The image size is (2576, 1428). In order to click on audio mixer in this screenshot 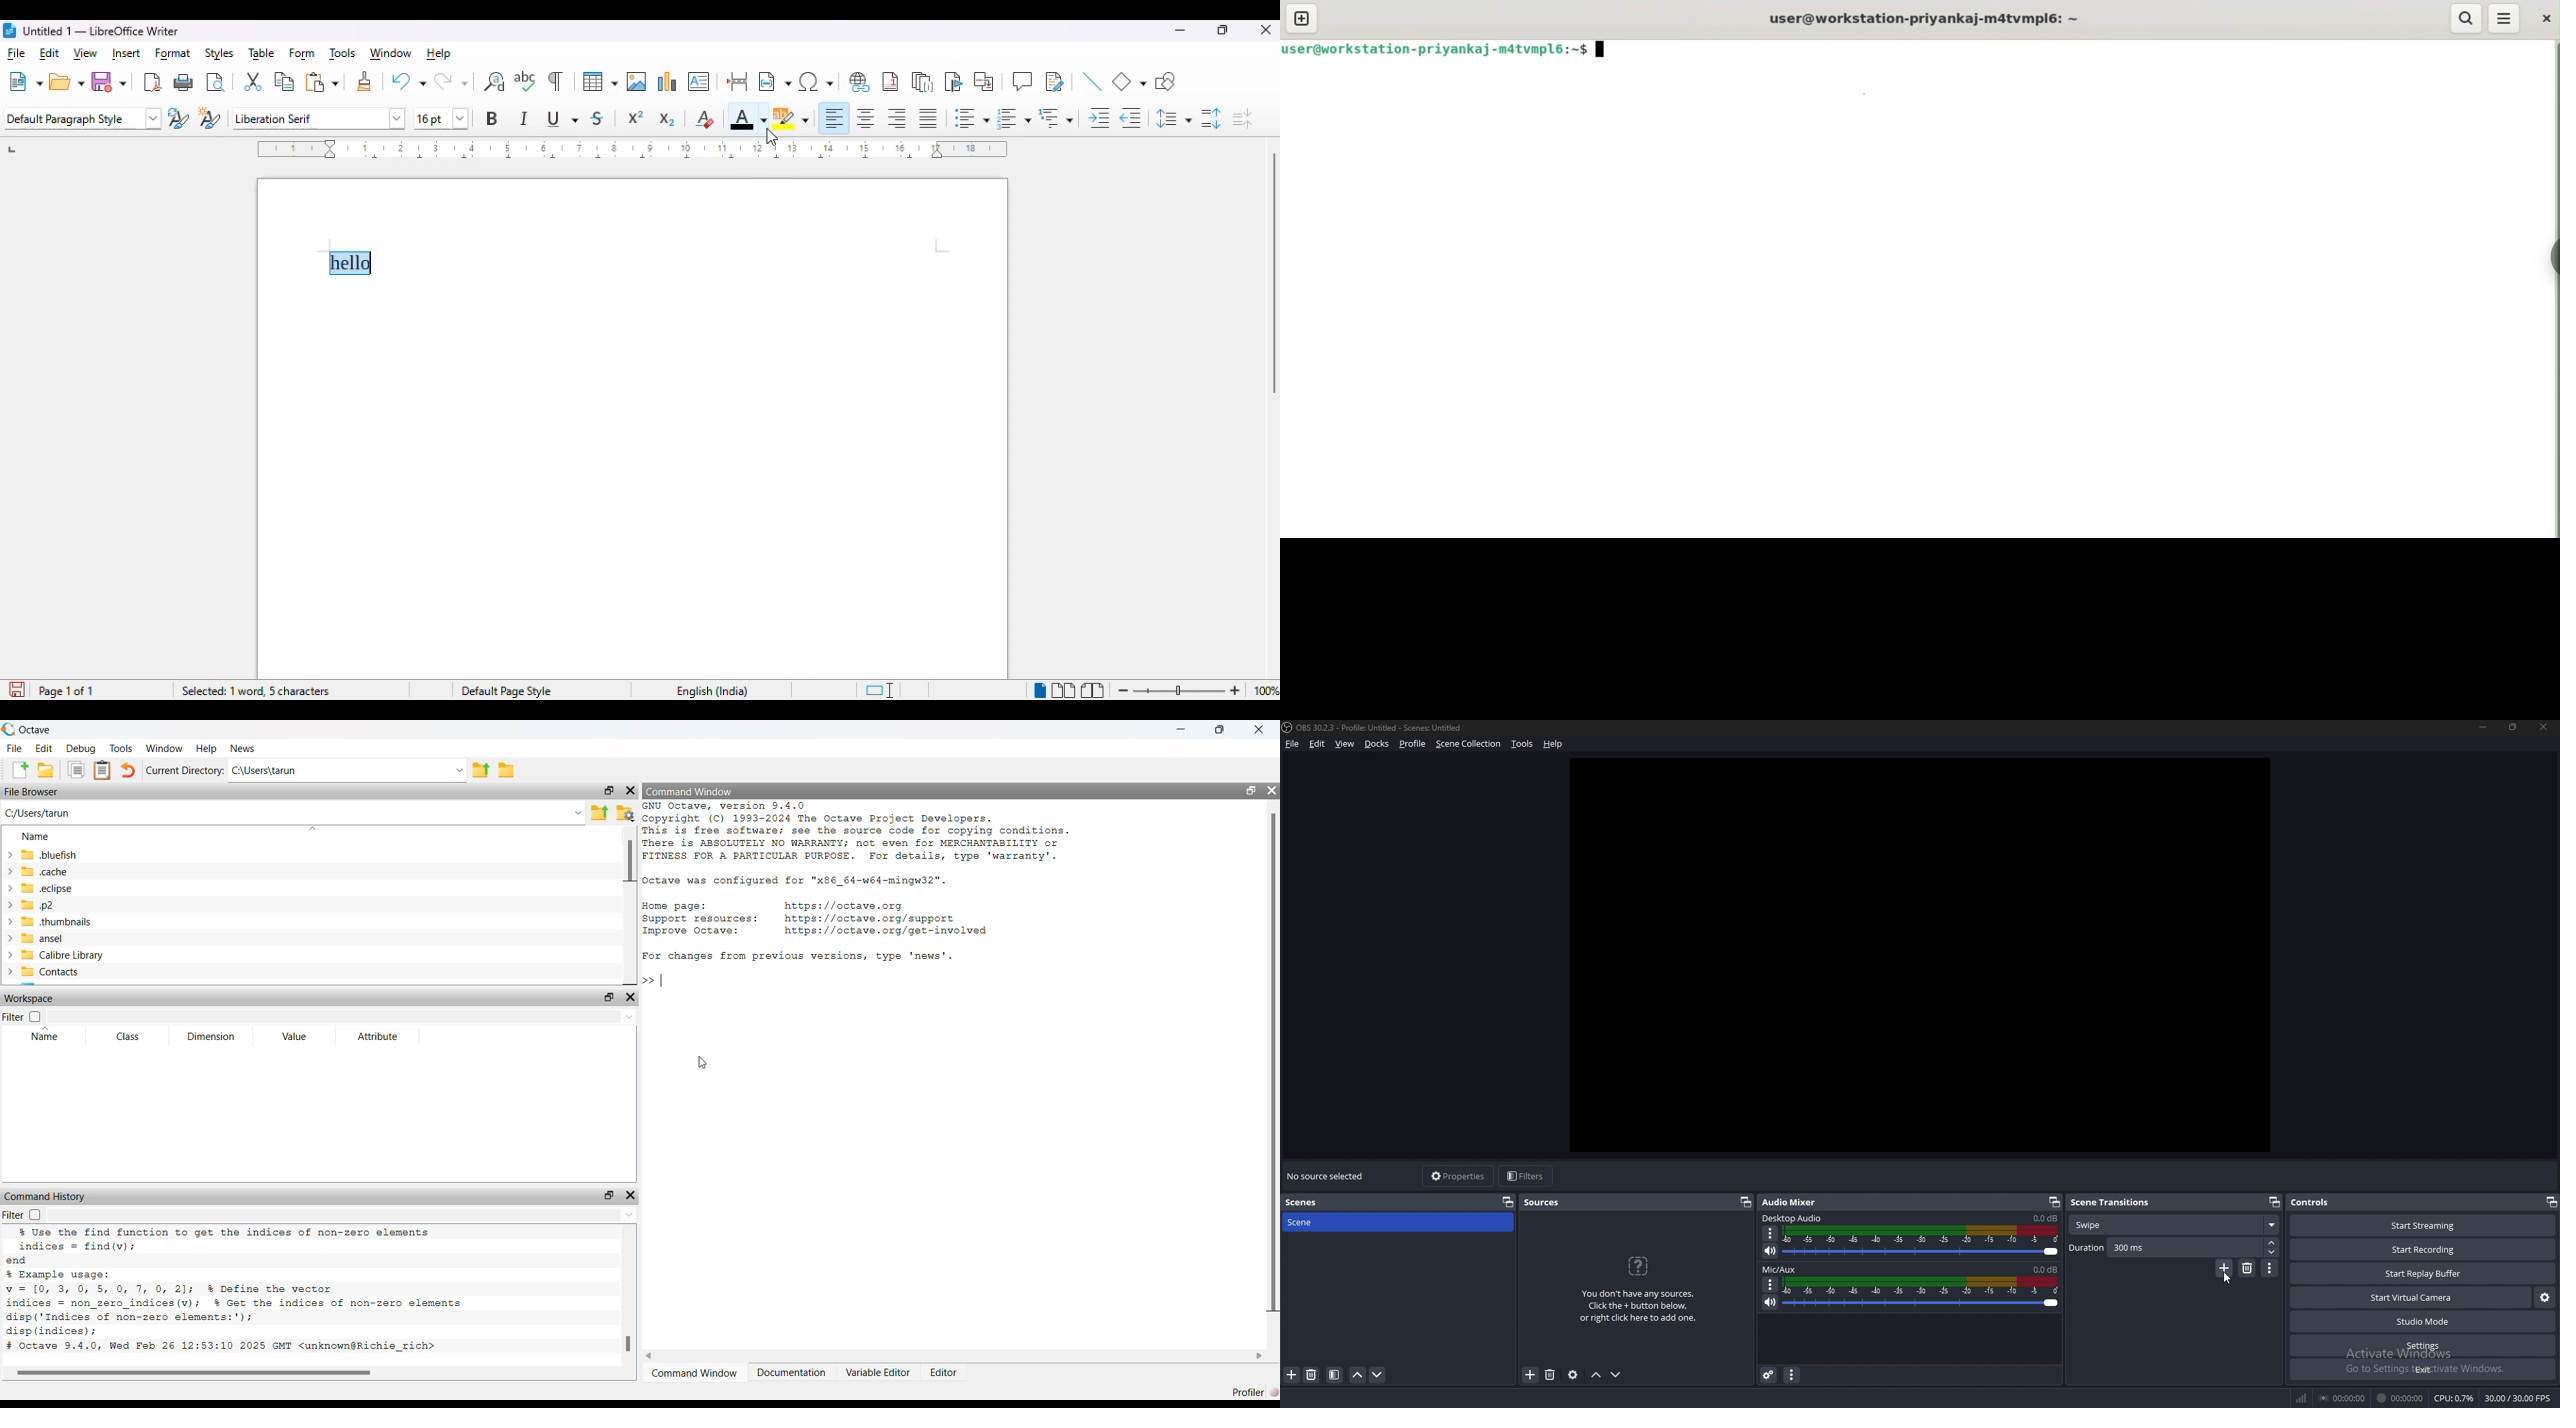, I will do `click(1793, 1203)`.